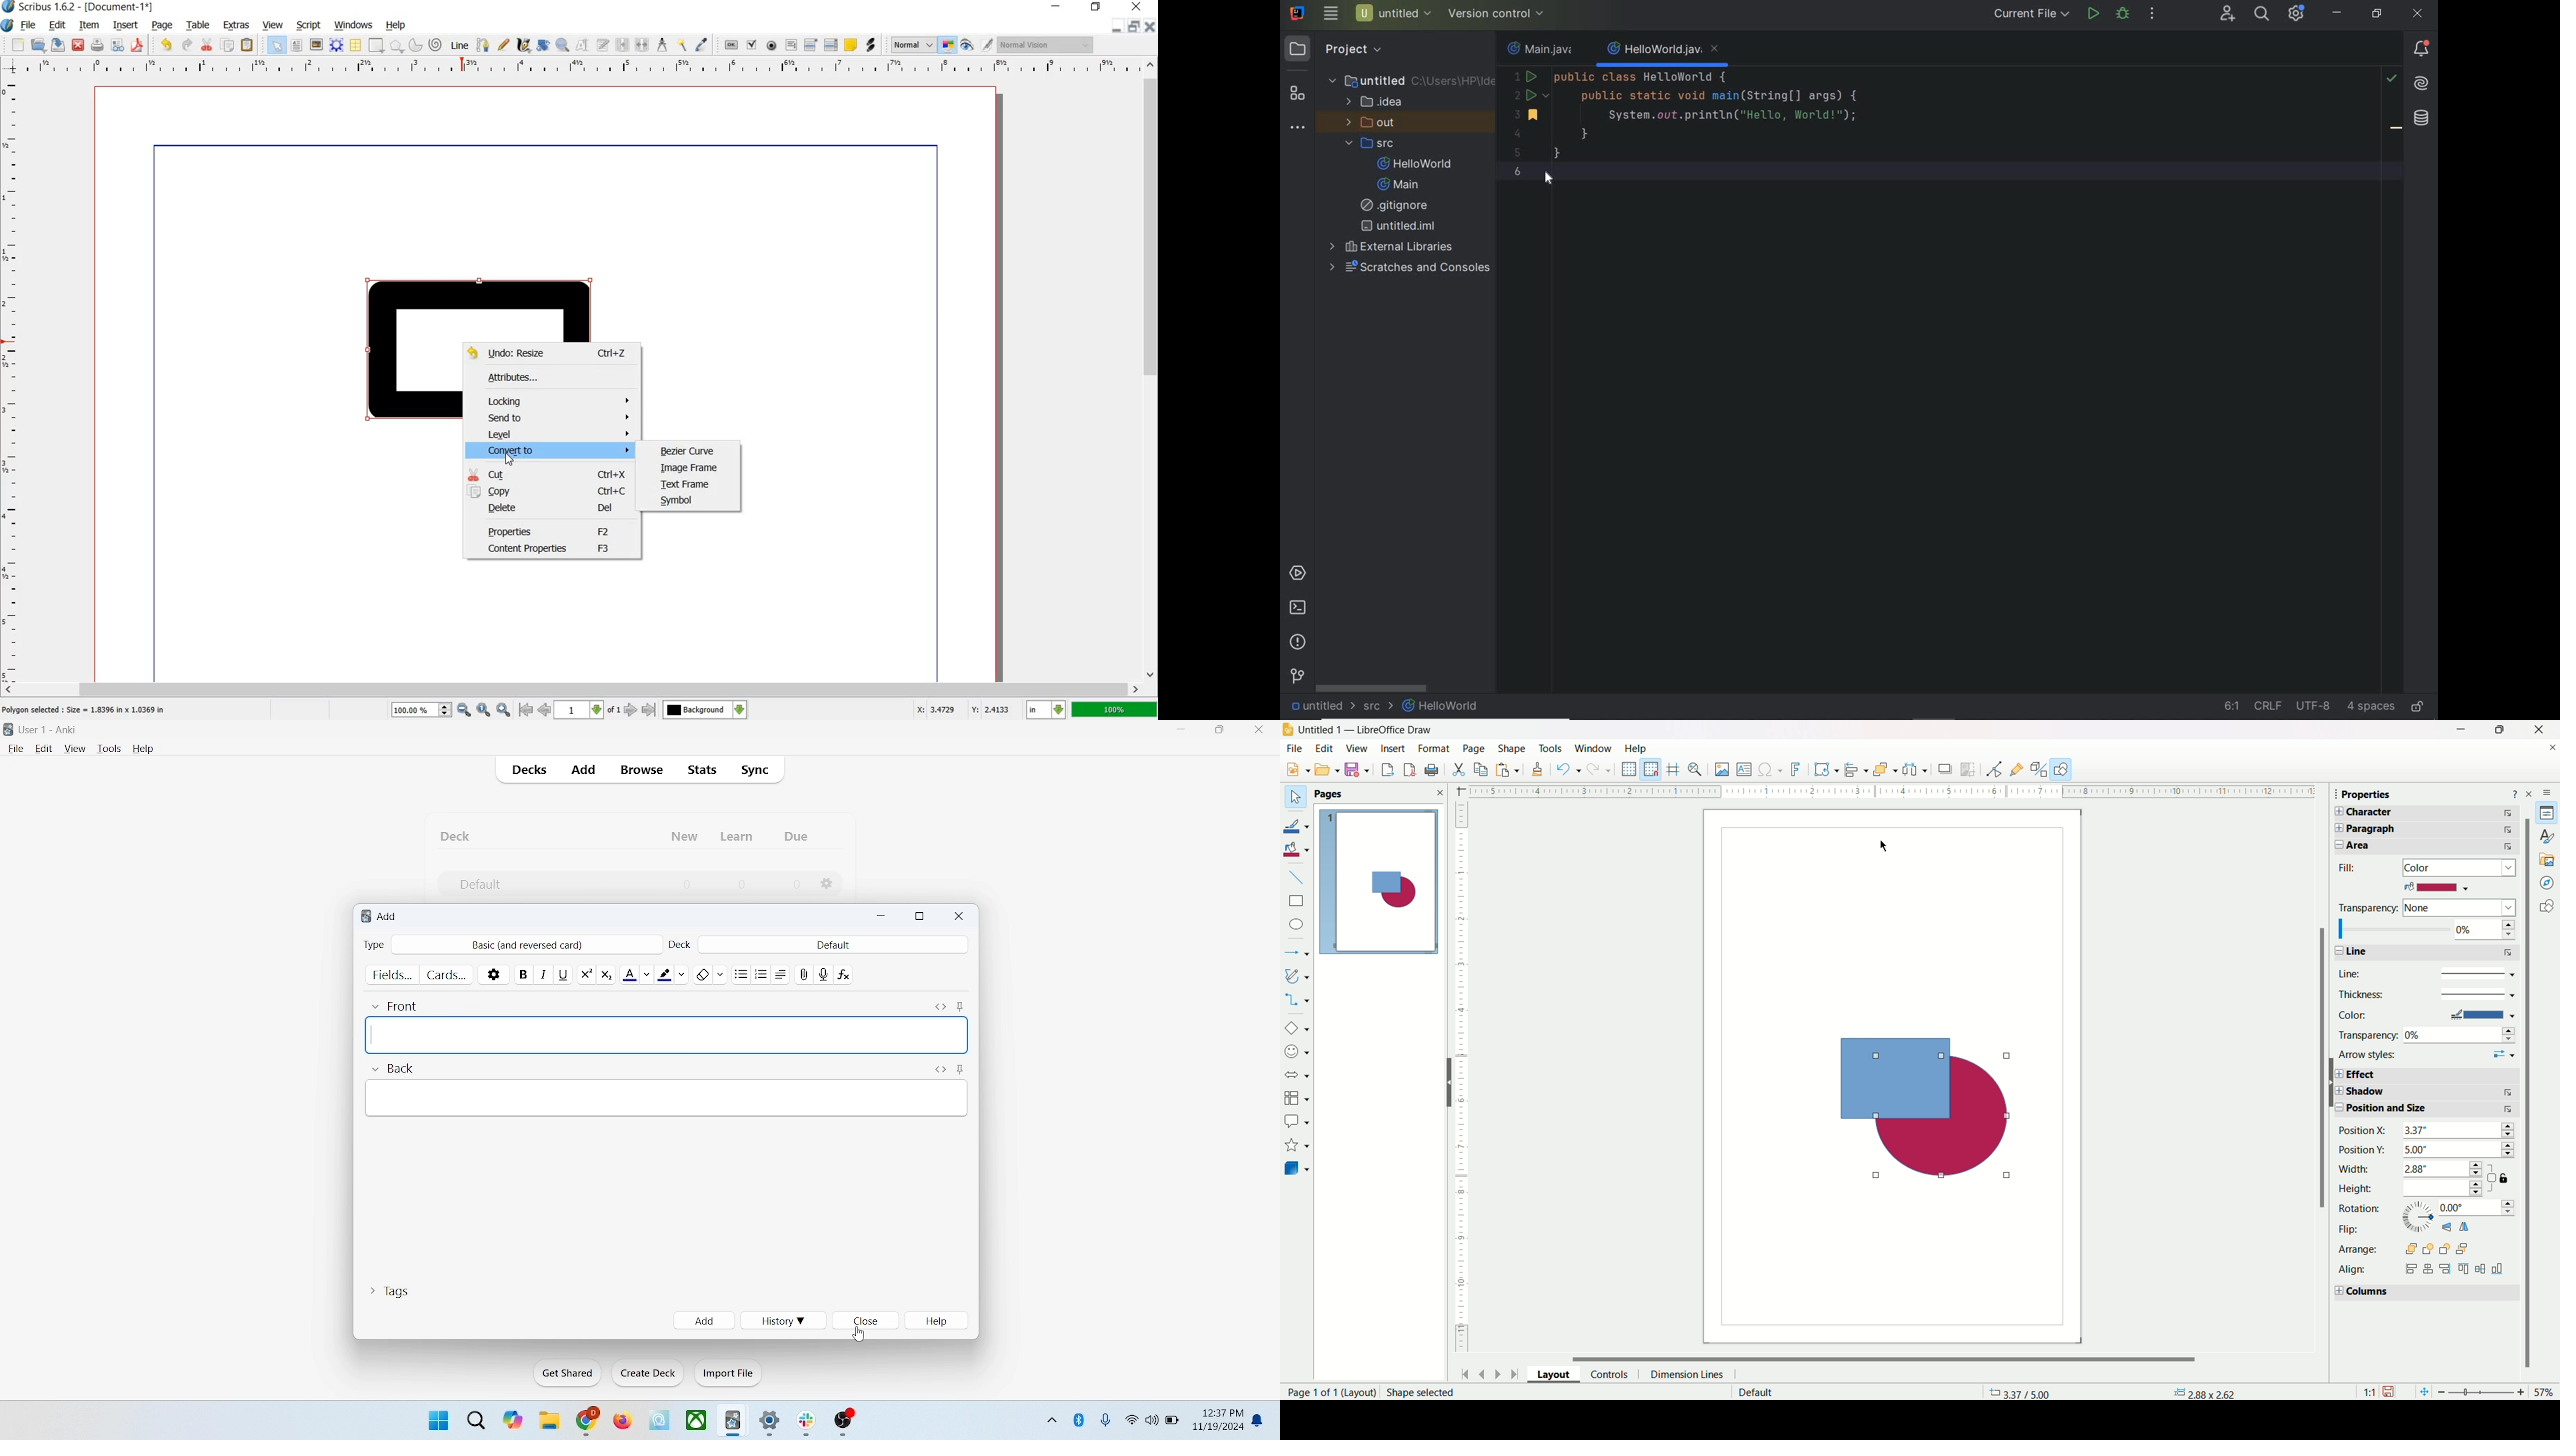  Describe the element at coordinates (206, 46) in the screenshot. I see `cut` at that location.